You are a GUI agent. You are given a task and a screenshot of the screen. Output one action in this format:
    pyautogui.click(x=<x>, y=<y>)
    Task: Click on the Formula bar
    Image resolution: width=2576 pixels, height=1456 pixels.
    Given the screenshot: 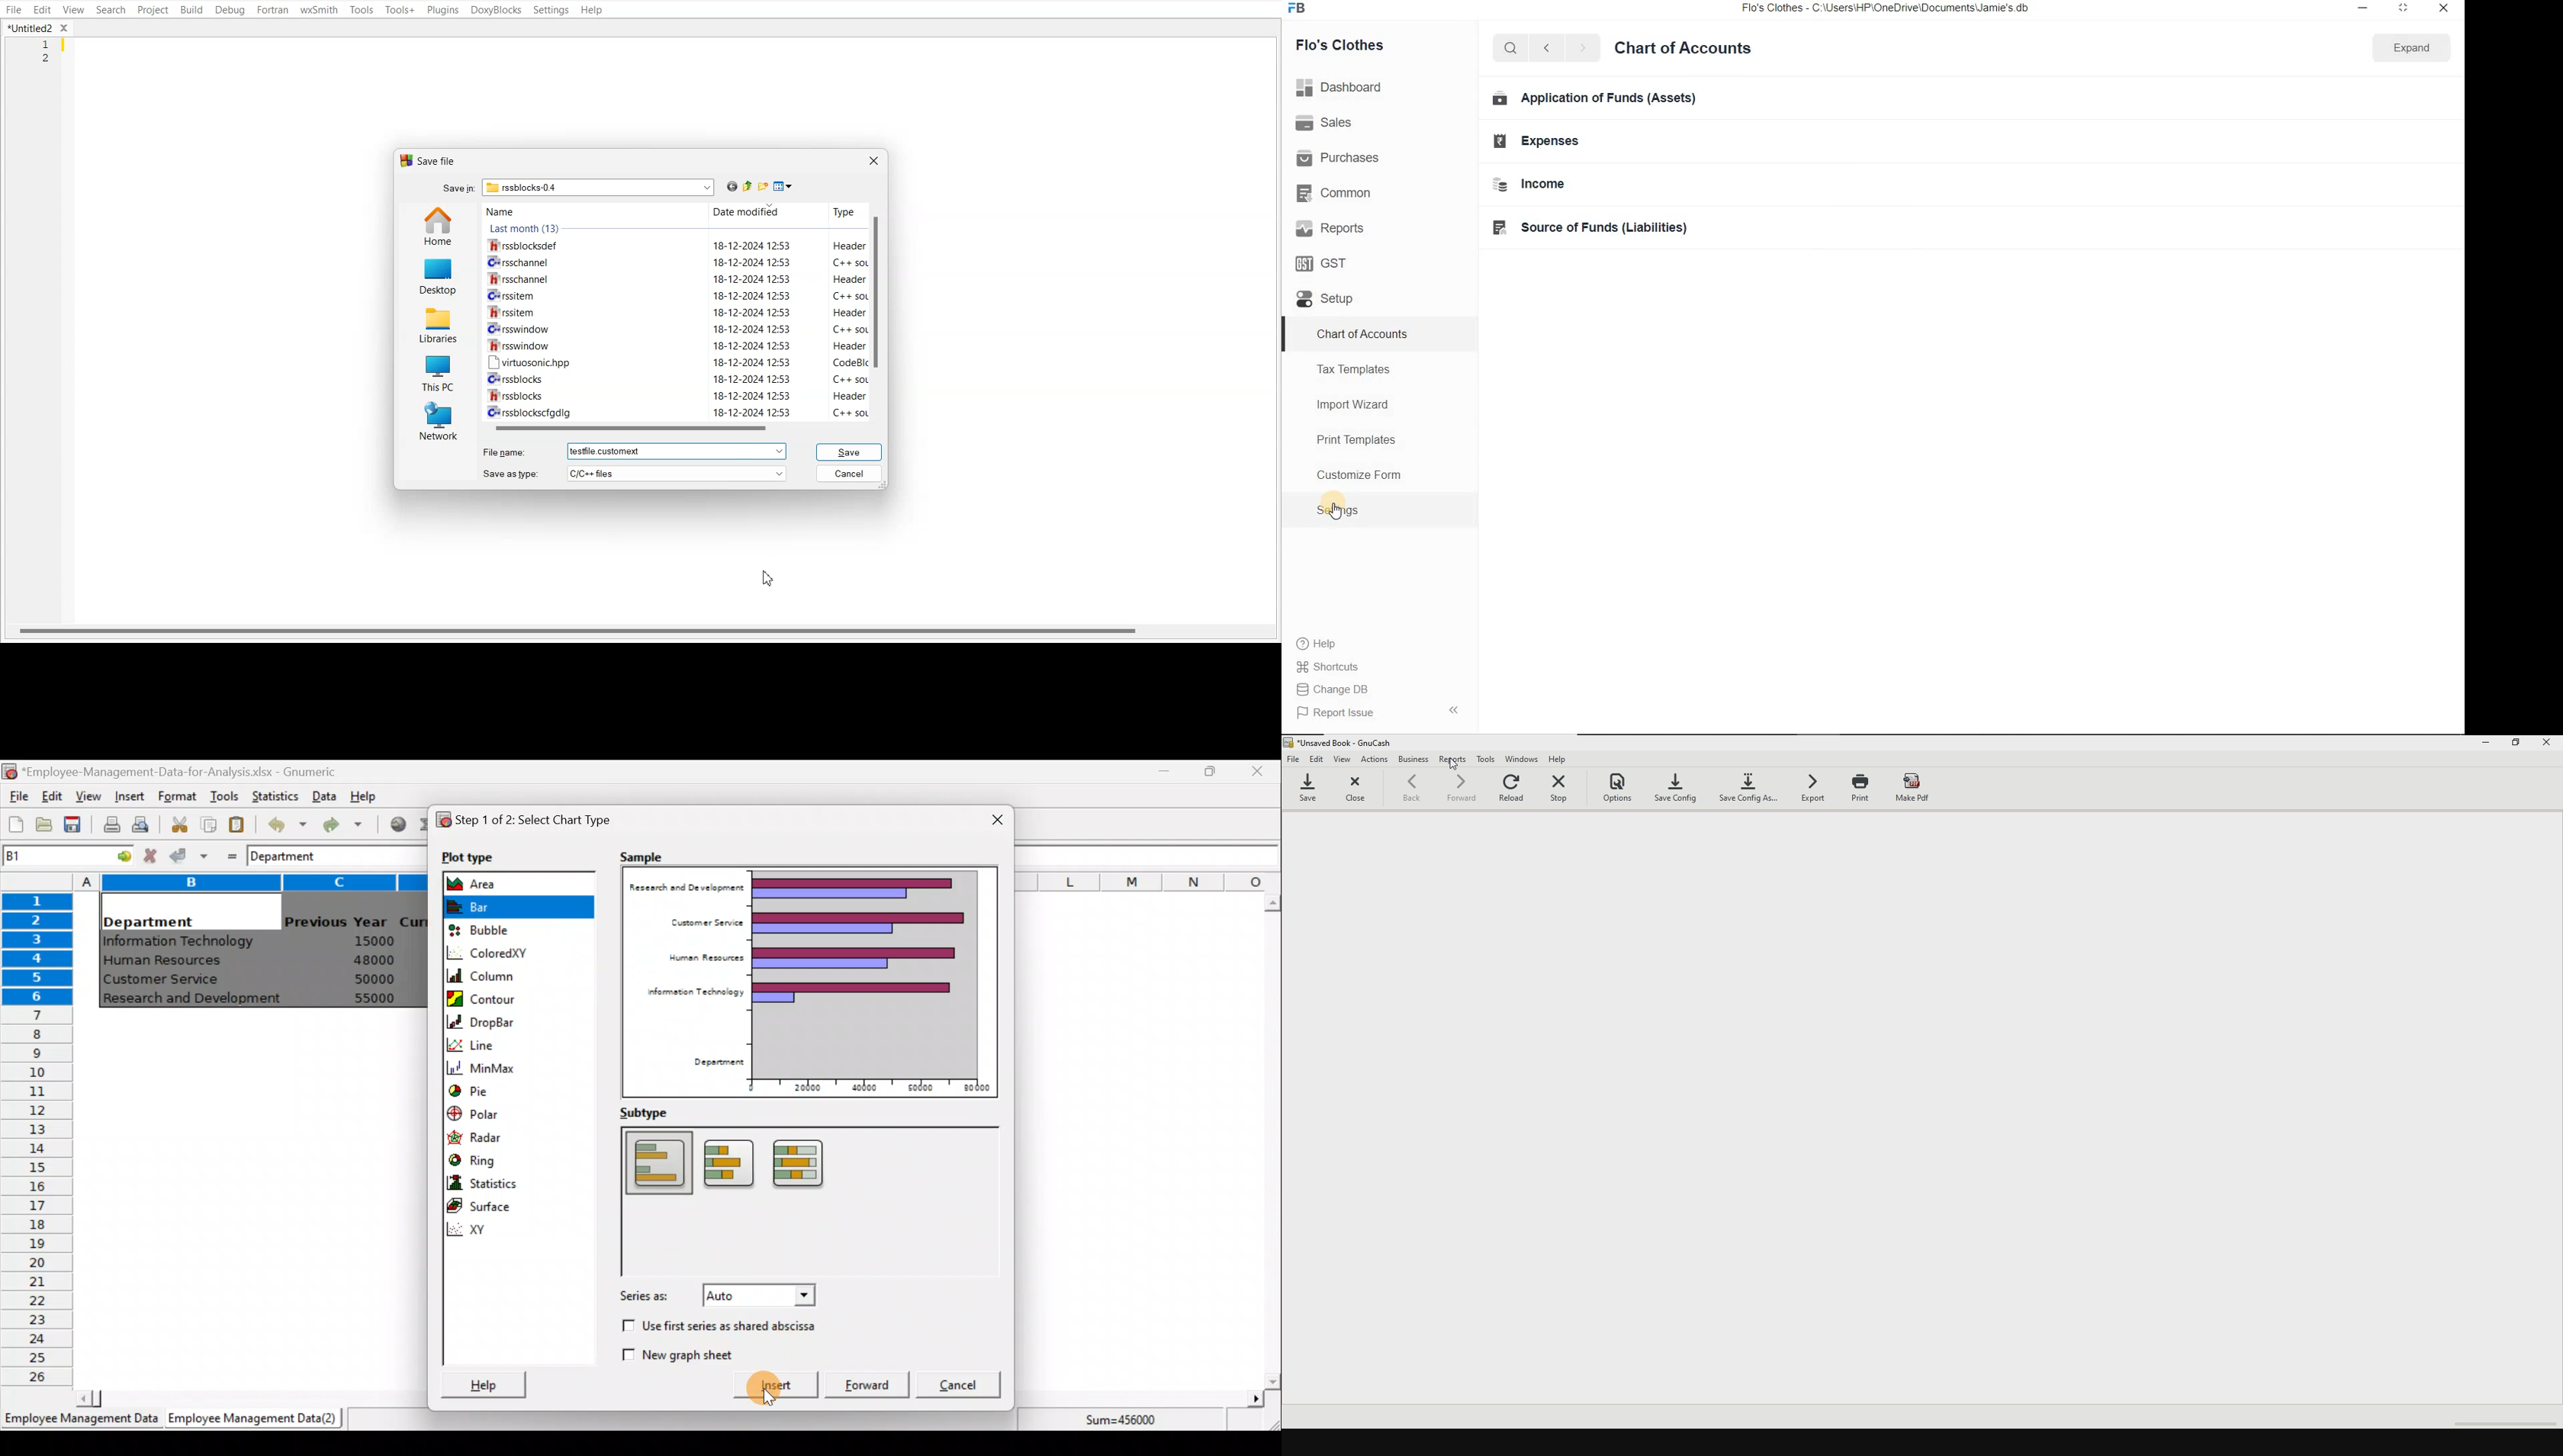 What is the action you would take?
    pyautogui.click(x=385, y=853)
    